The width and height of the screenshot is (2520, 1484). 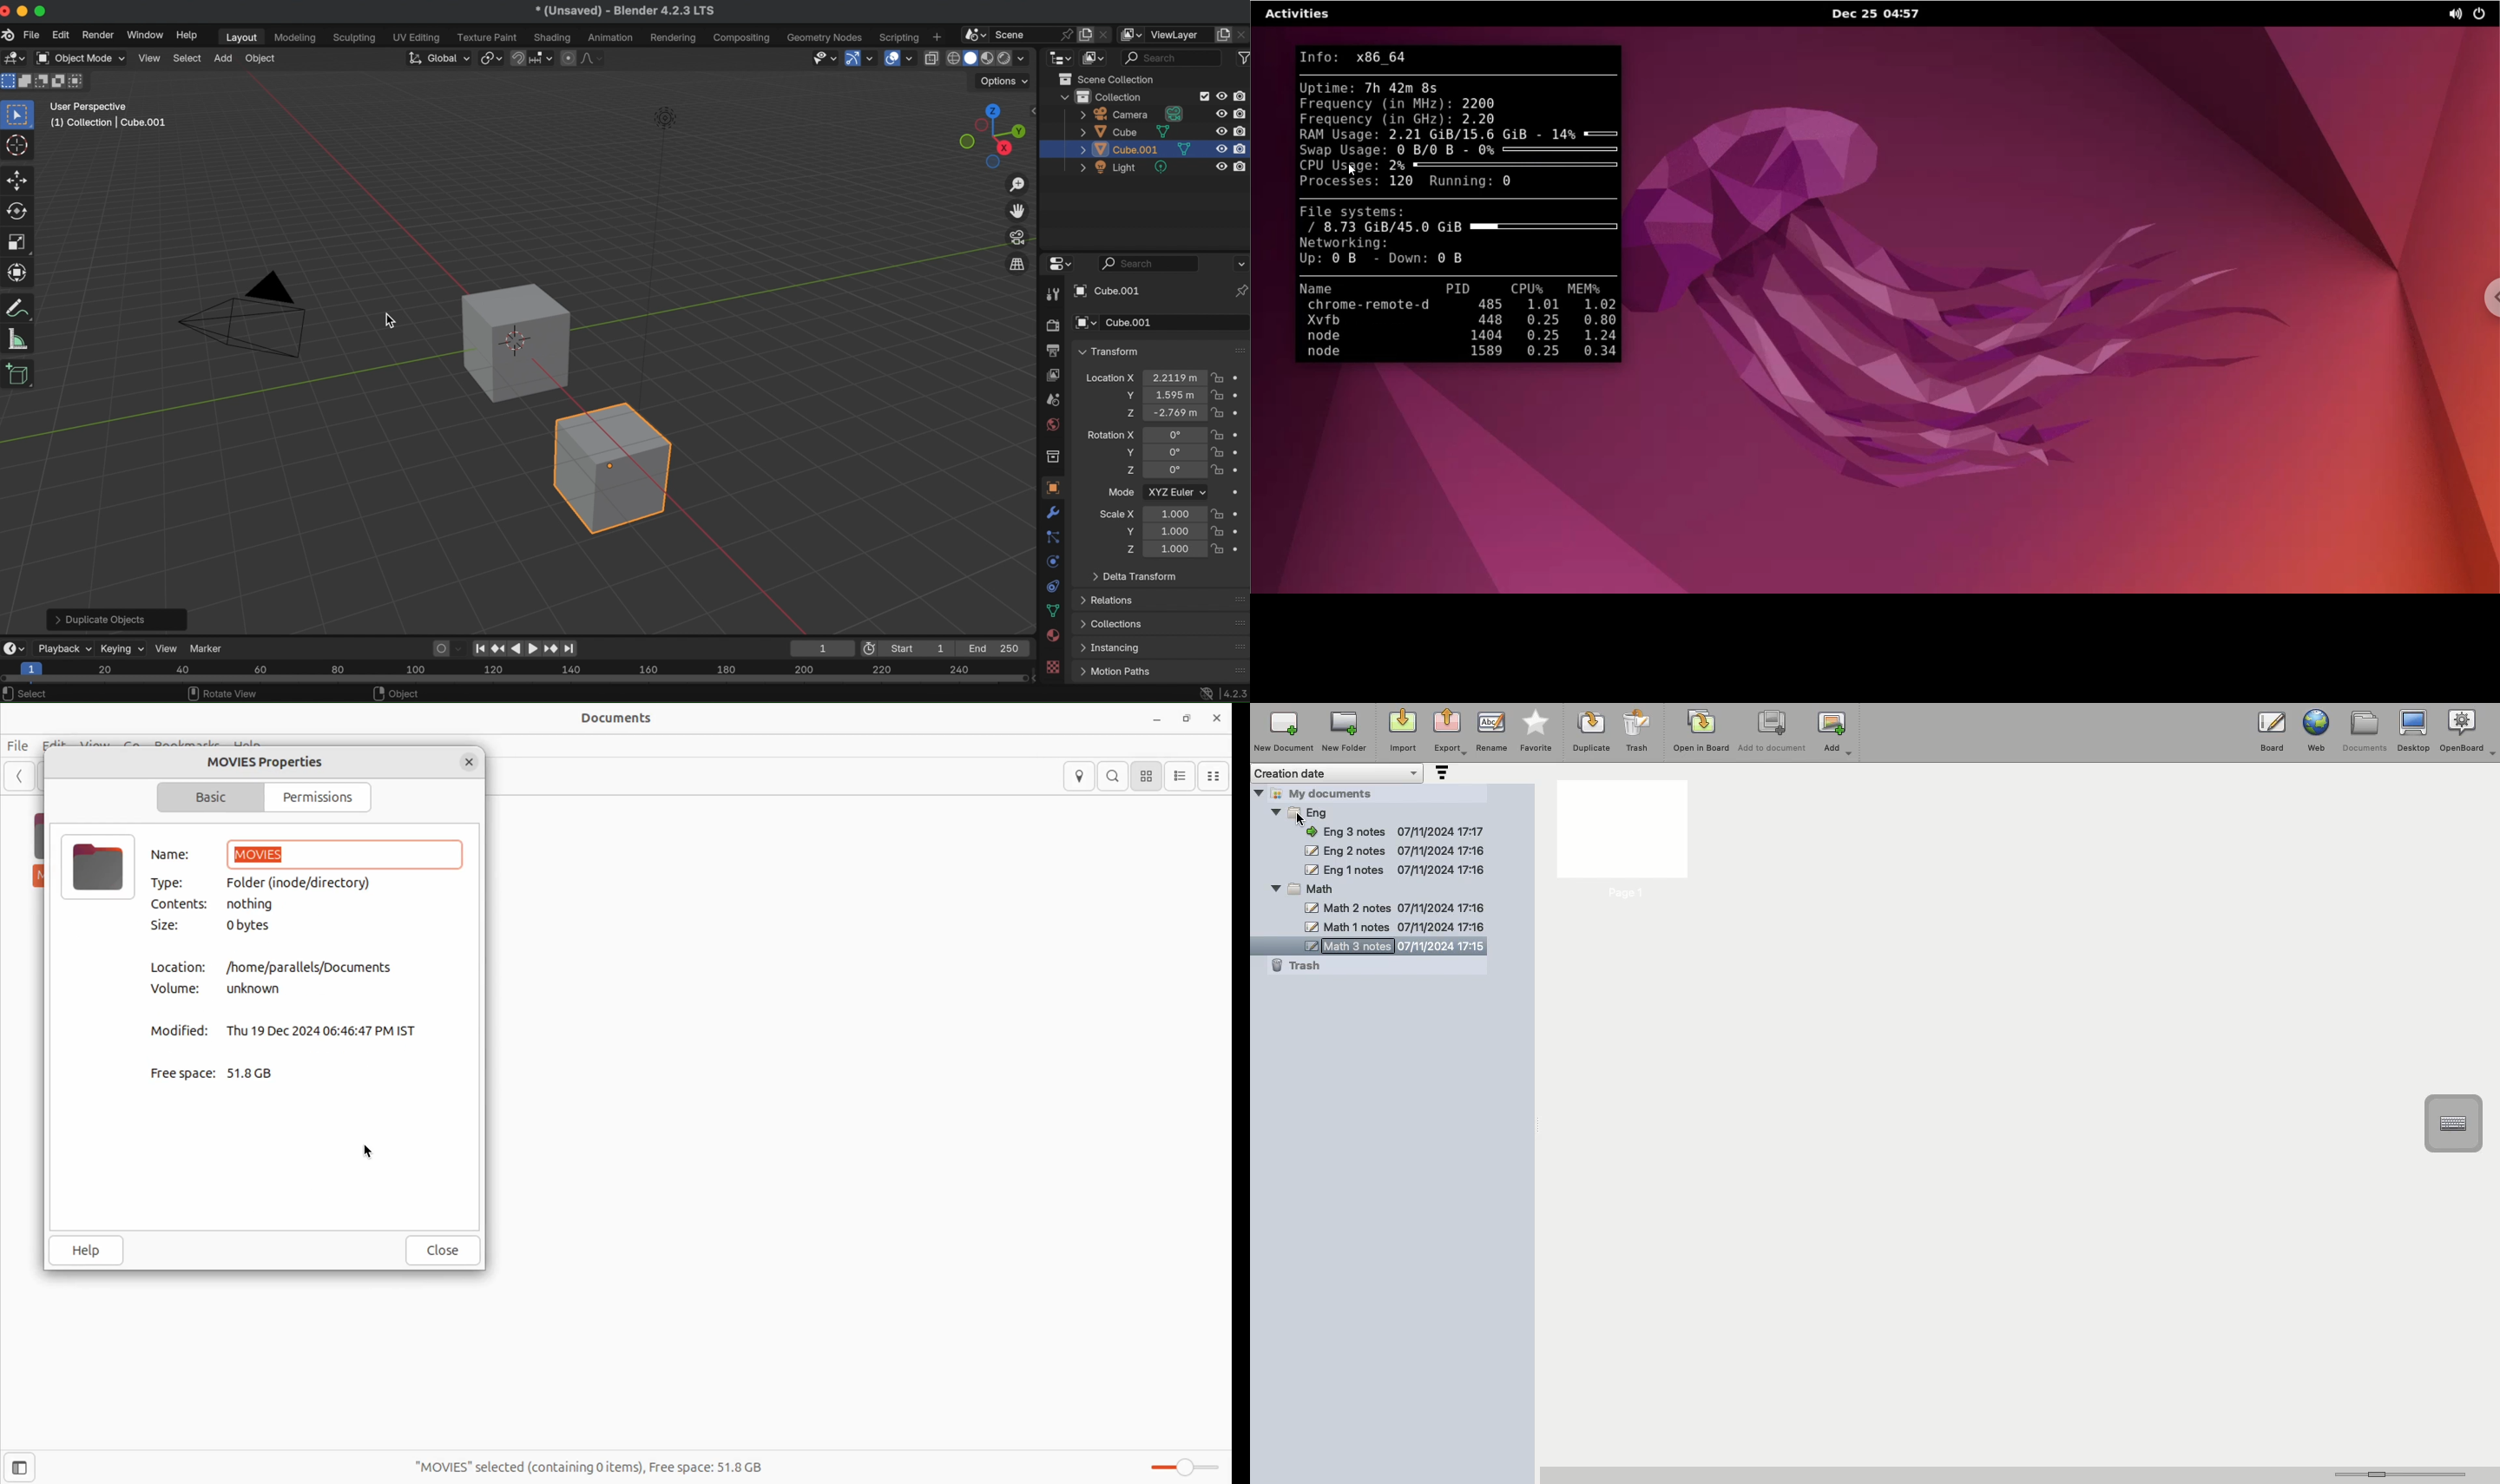 What do you see at coordinates (1202, 693) in the screenshot?
I see `network access` at bounding box center [1202, 693].